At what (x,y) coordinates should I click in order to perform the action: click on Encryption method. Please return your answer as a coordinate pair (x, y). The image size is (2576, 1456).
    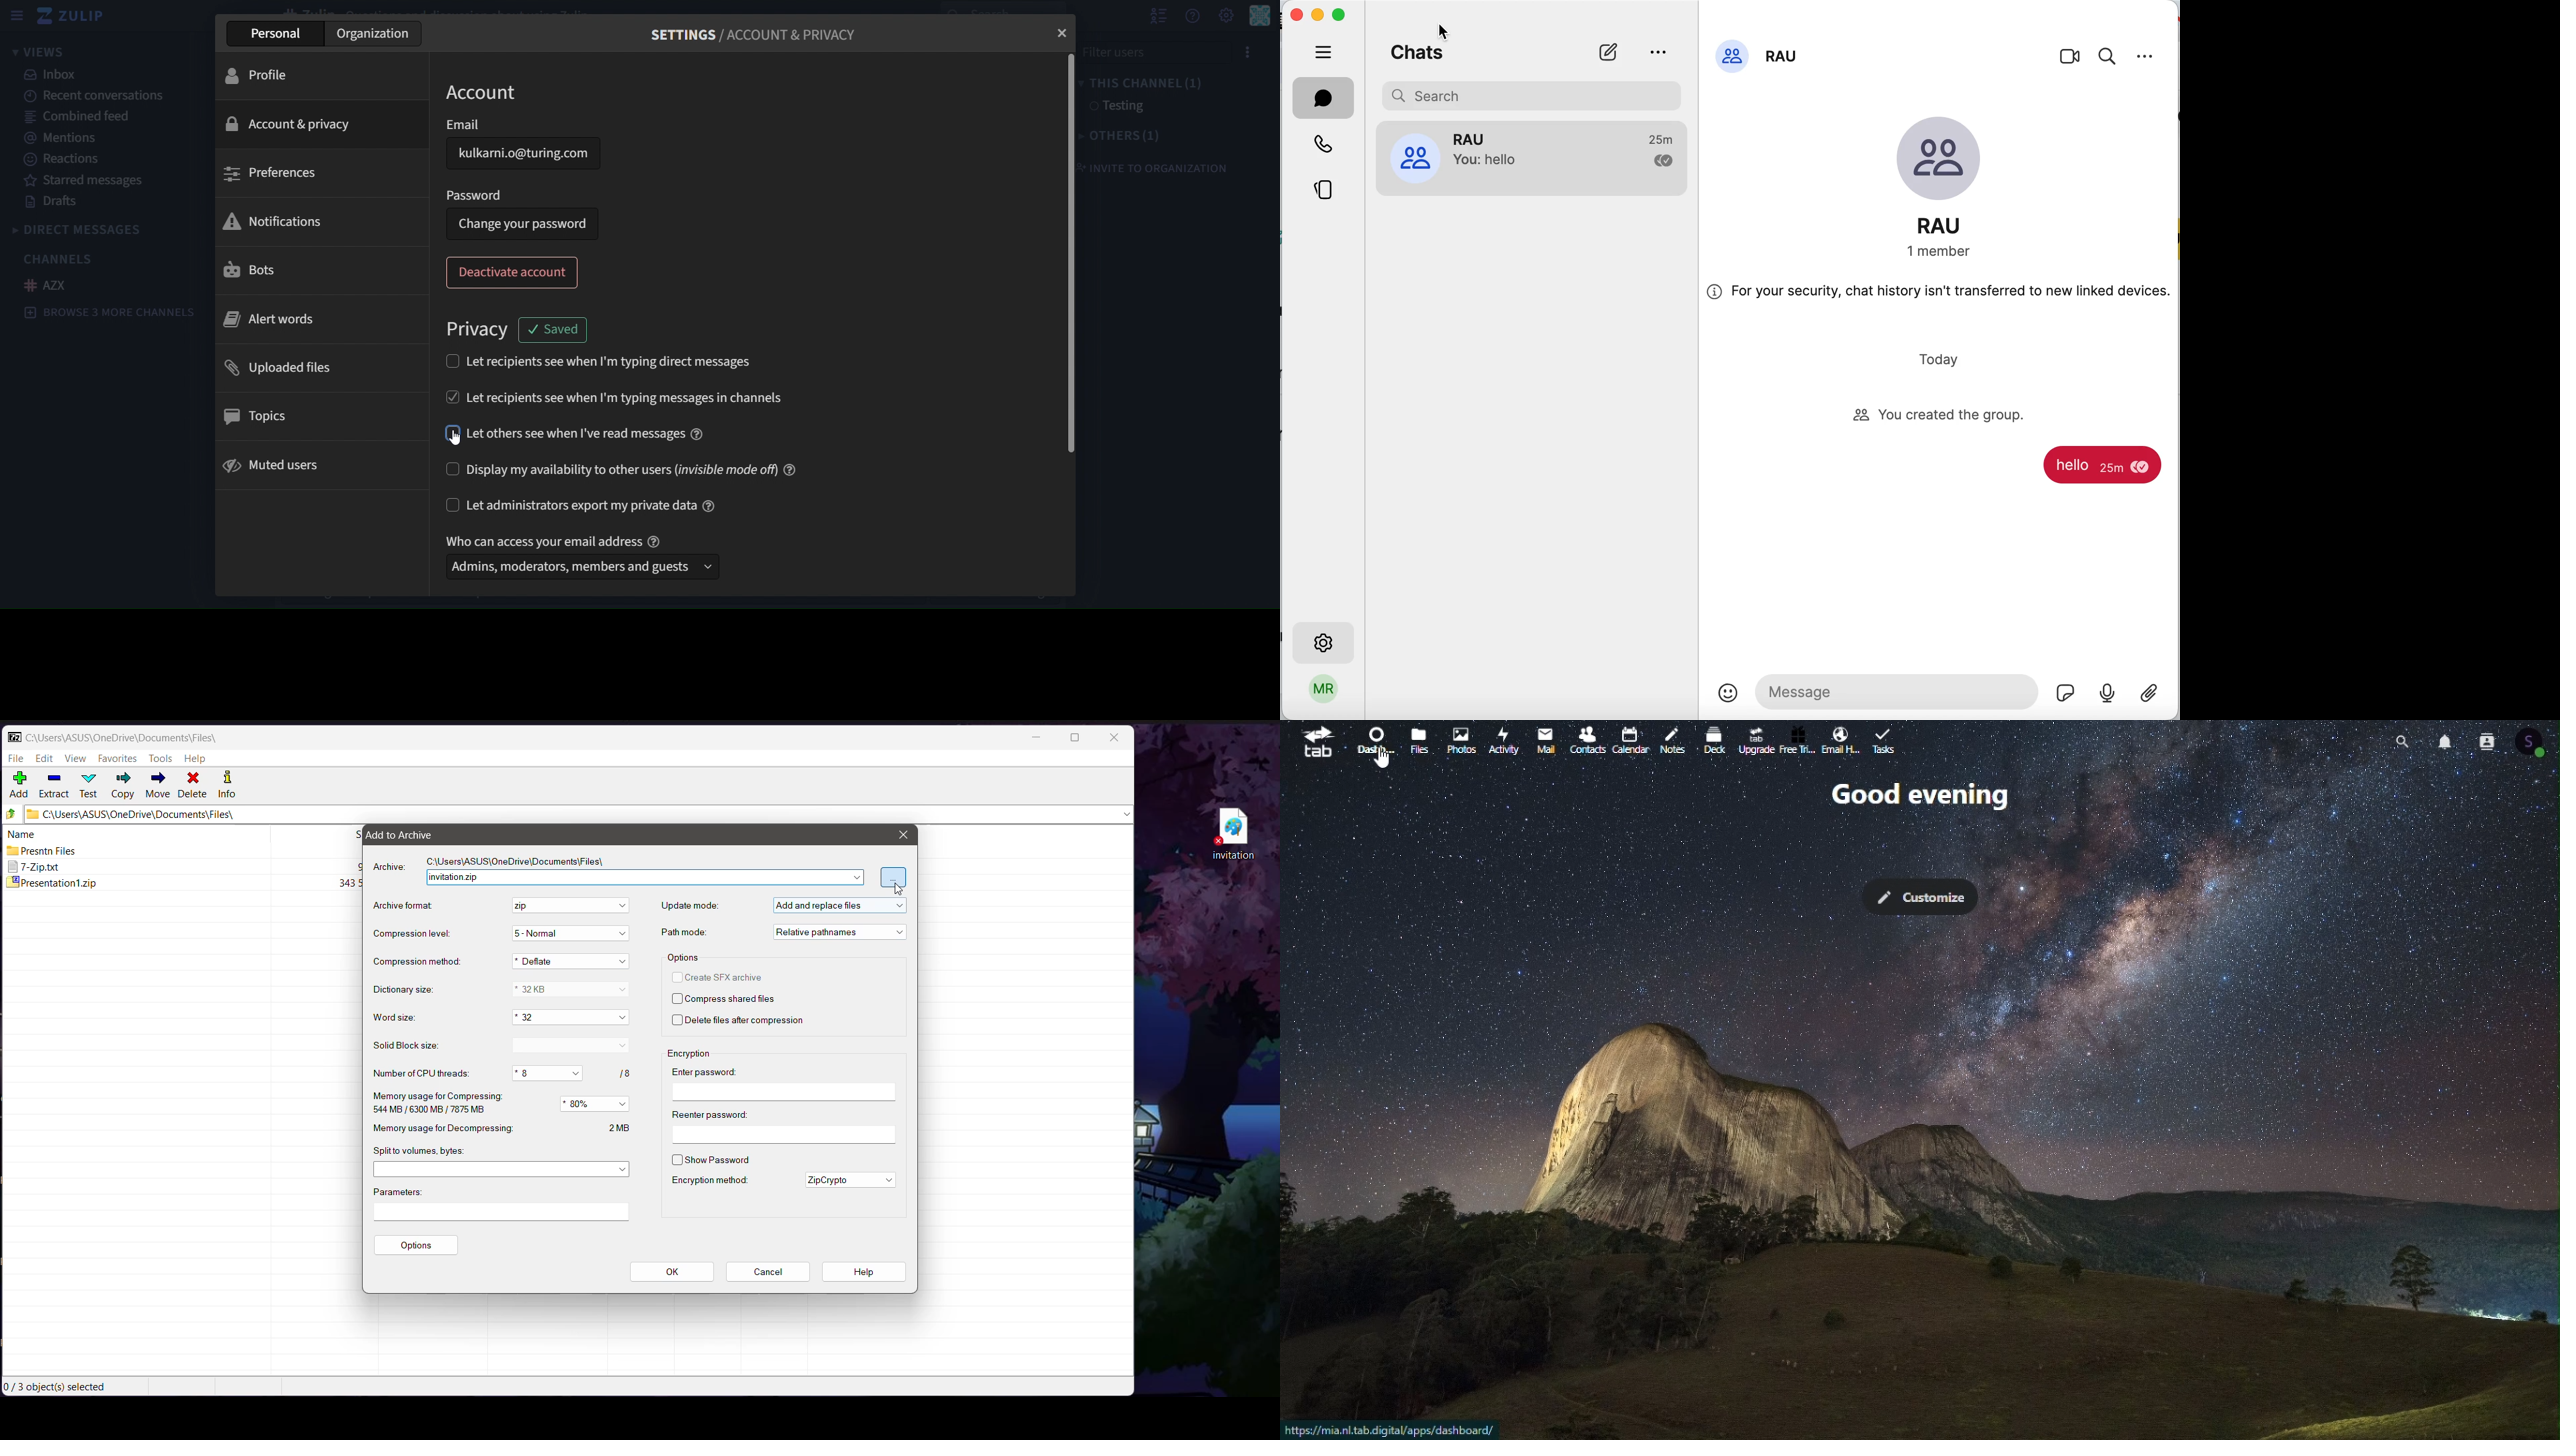
    Looking at the image, I should click on (708, 1181).